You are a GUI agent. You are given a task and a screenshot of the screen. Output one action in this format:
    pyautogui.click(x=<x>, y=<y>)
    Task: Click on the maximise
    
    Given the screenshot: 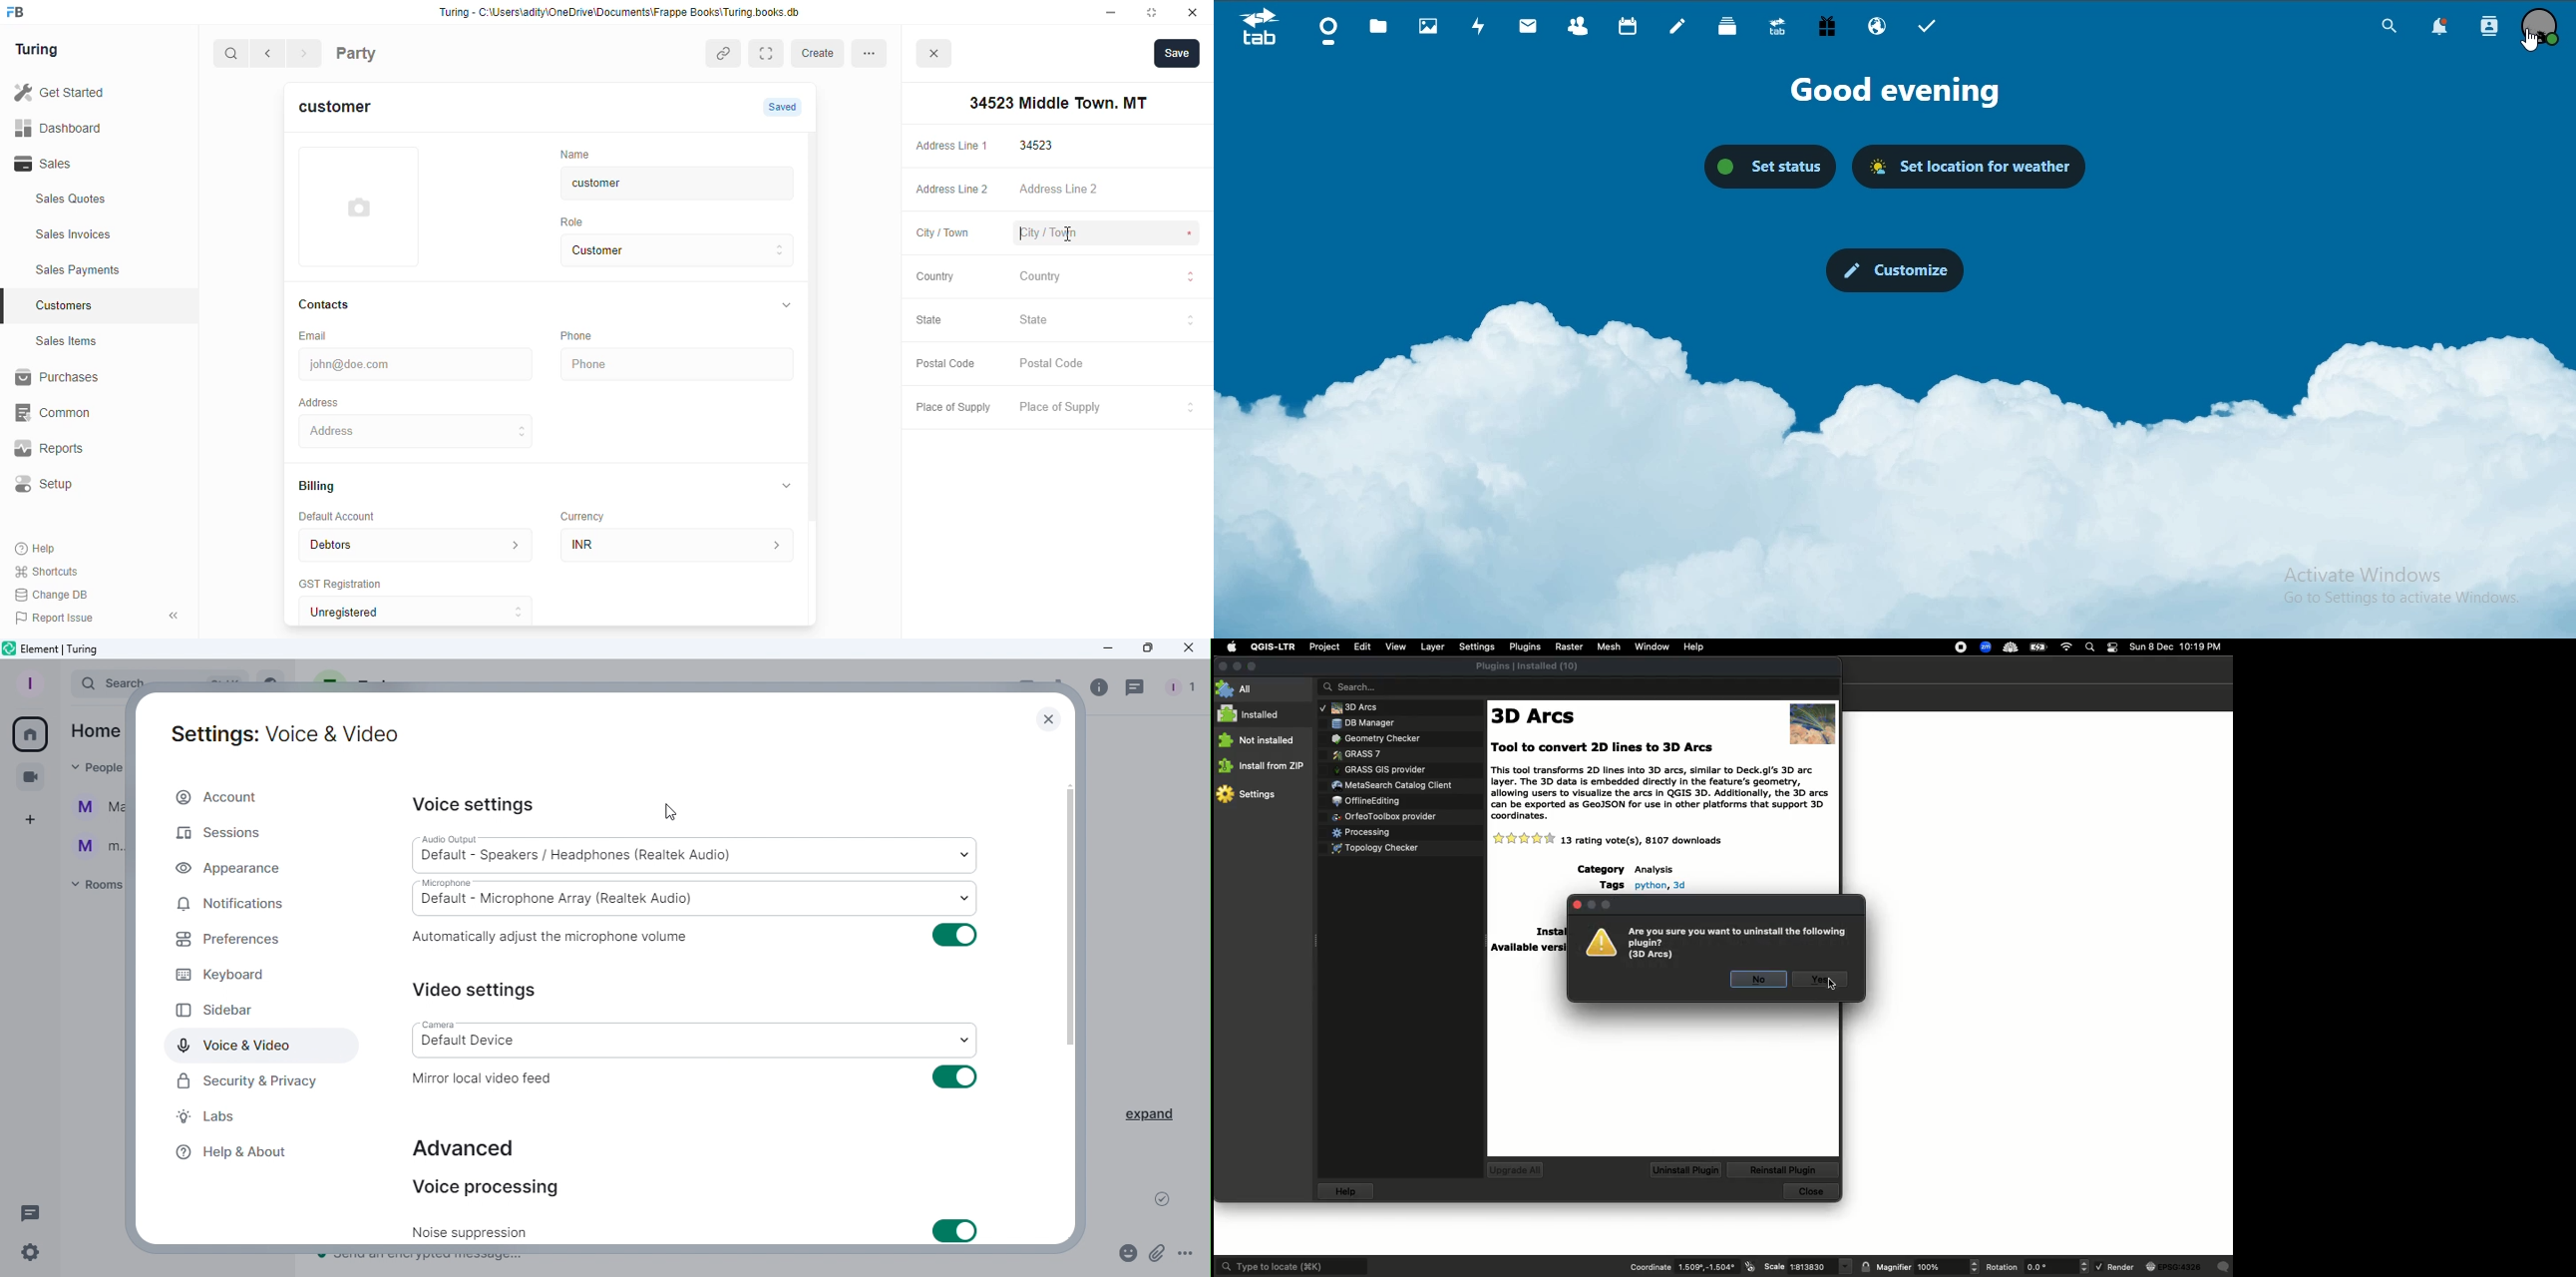 What is the action you would take?
    pyautogui.click(x=1156, y=12)
    